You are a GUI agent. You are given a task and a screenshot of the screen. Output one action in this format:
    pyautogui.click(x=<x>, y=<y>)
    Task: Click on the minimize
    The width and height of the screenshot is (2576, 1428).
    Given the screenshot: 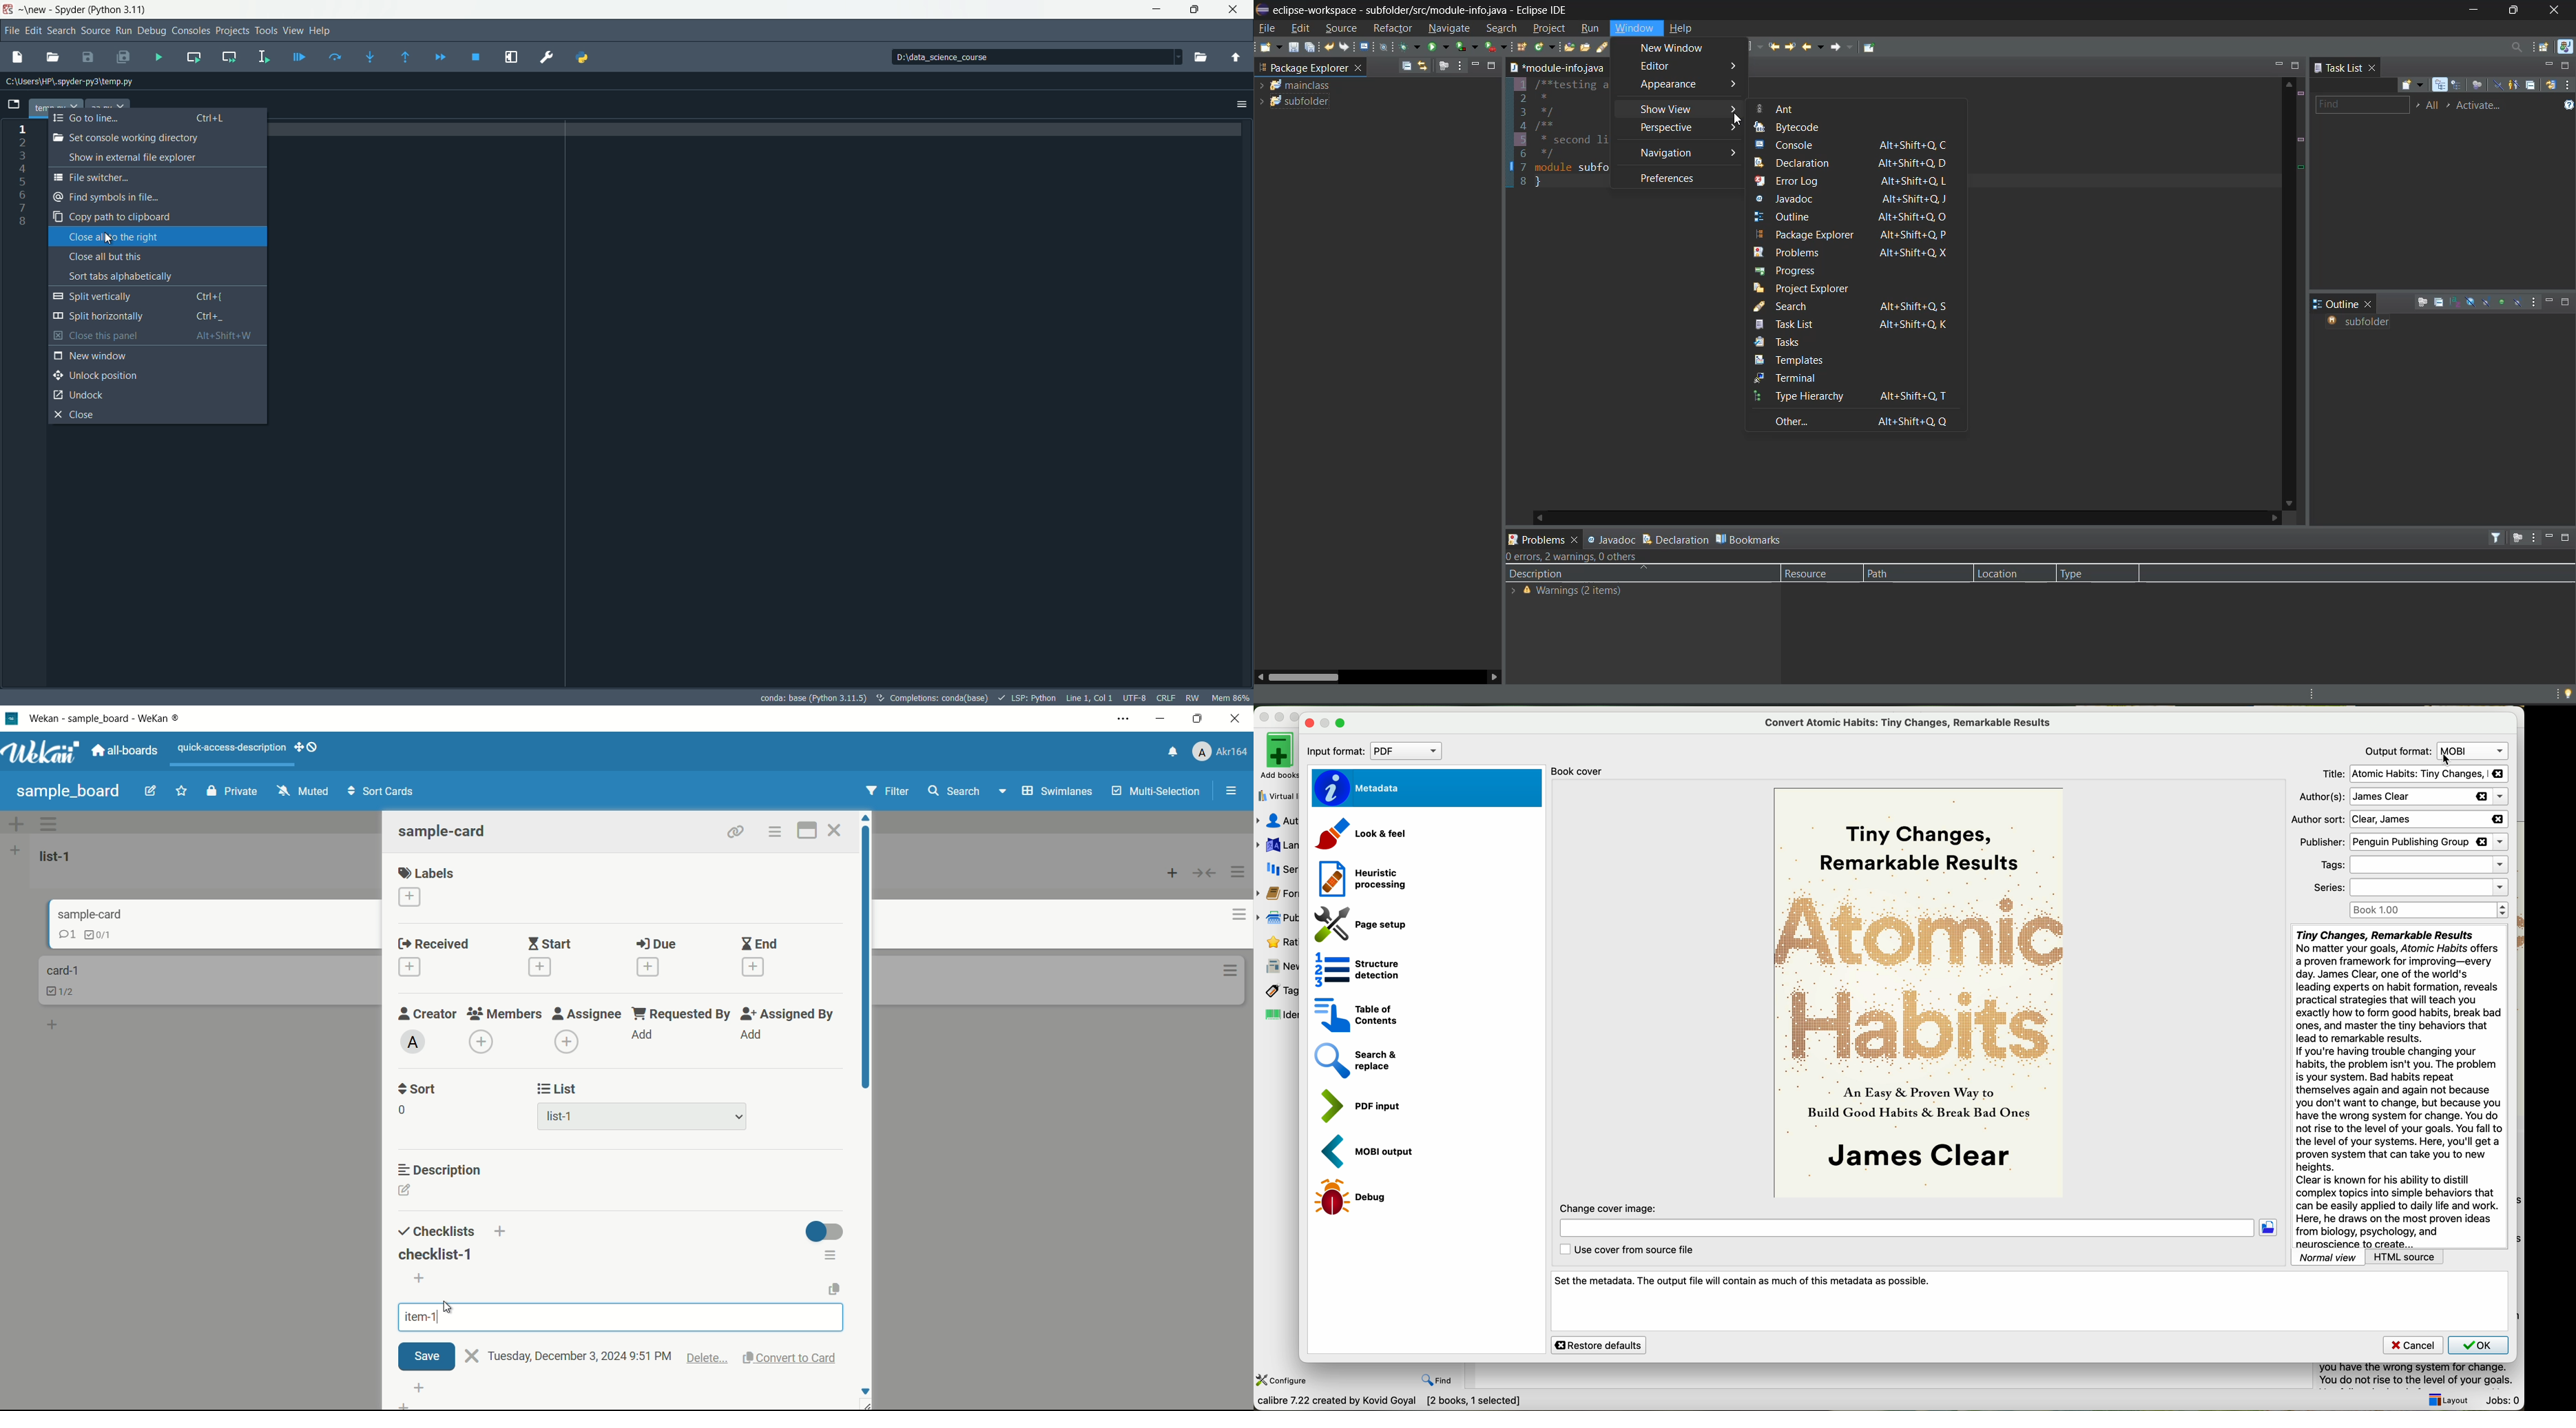 What is the action you would take?
    pyautogui.click(x=1280, y=715)
    